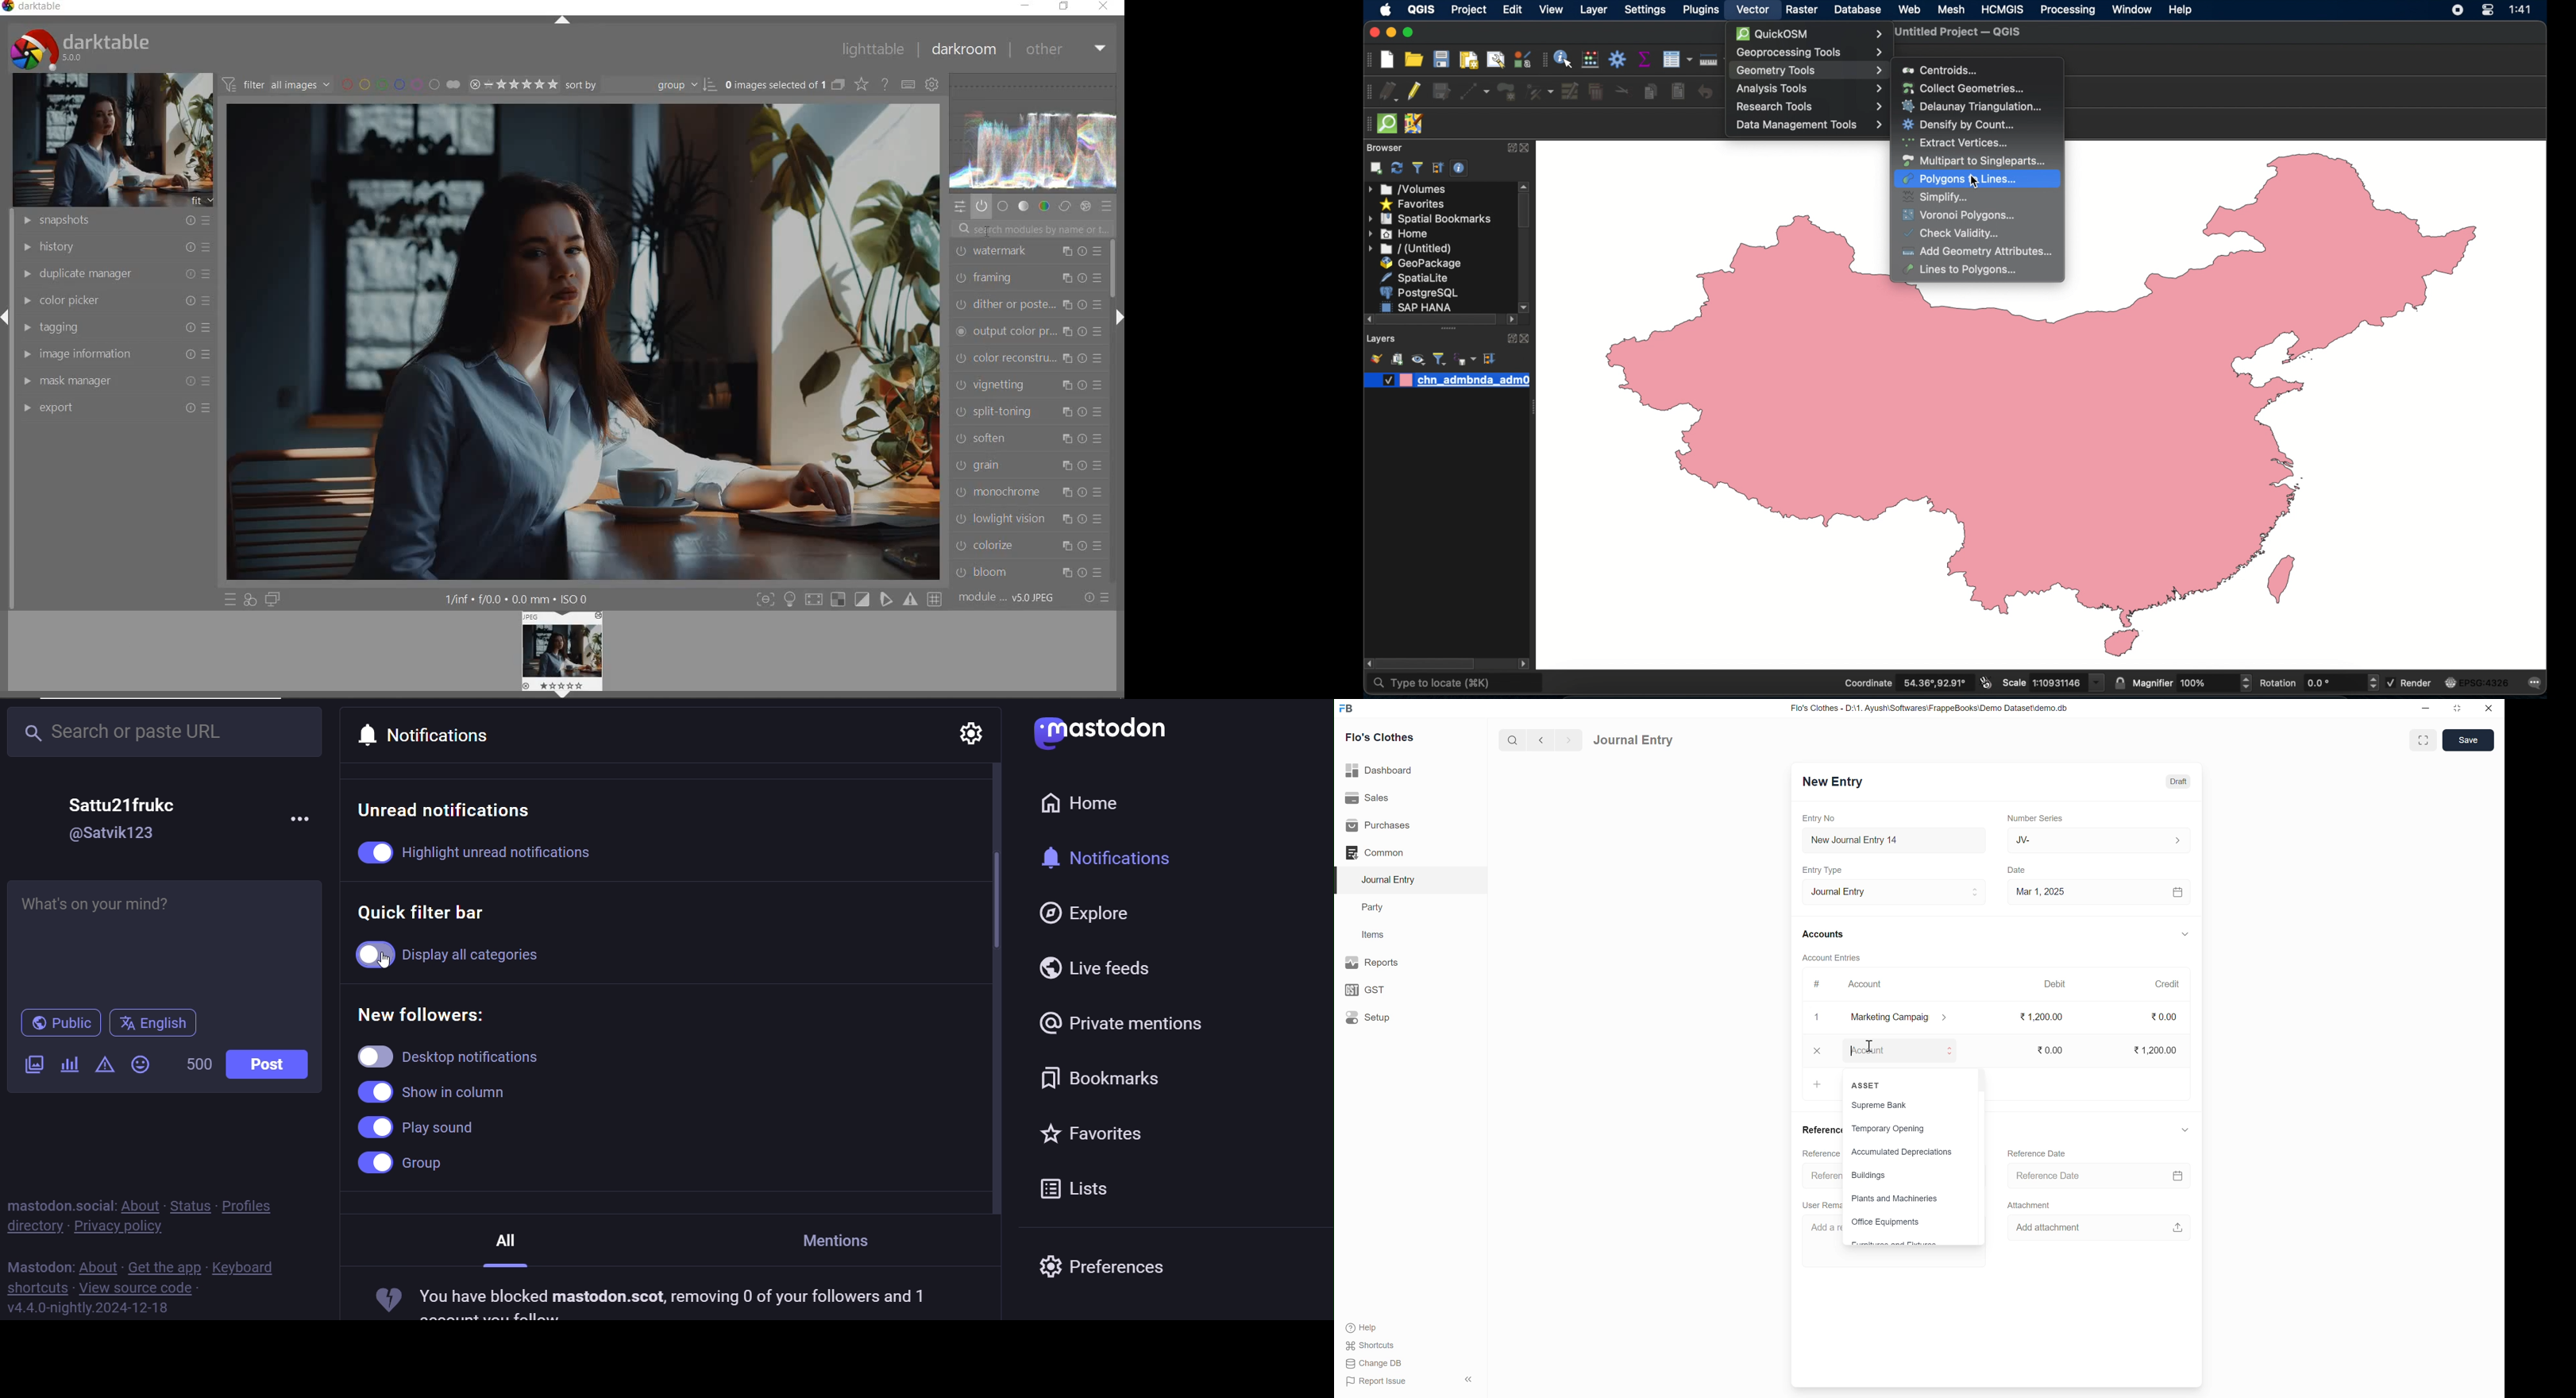 The width and height of the screenshot is (2576, 1400). What do you see at coordinates (1986, 682) in the screenshot?
I see `toggle extents and mouse display position` at bounding box center [1986, 682].